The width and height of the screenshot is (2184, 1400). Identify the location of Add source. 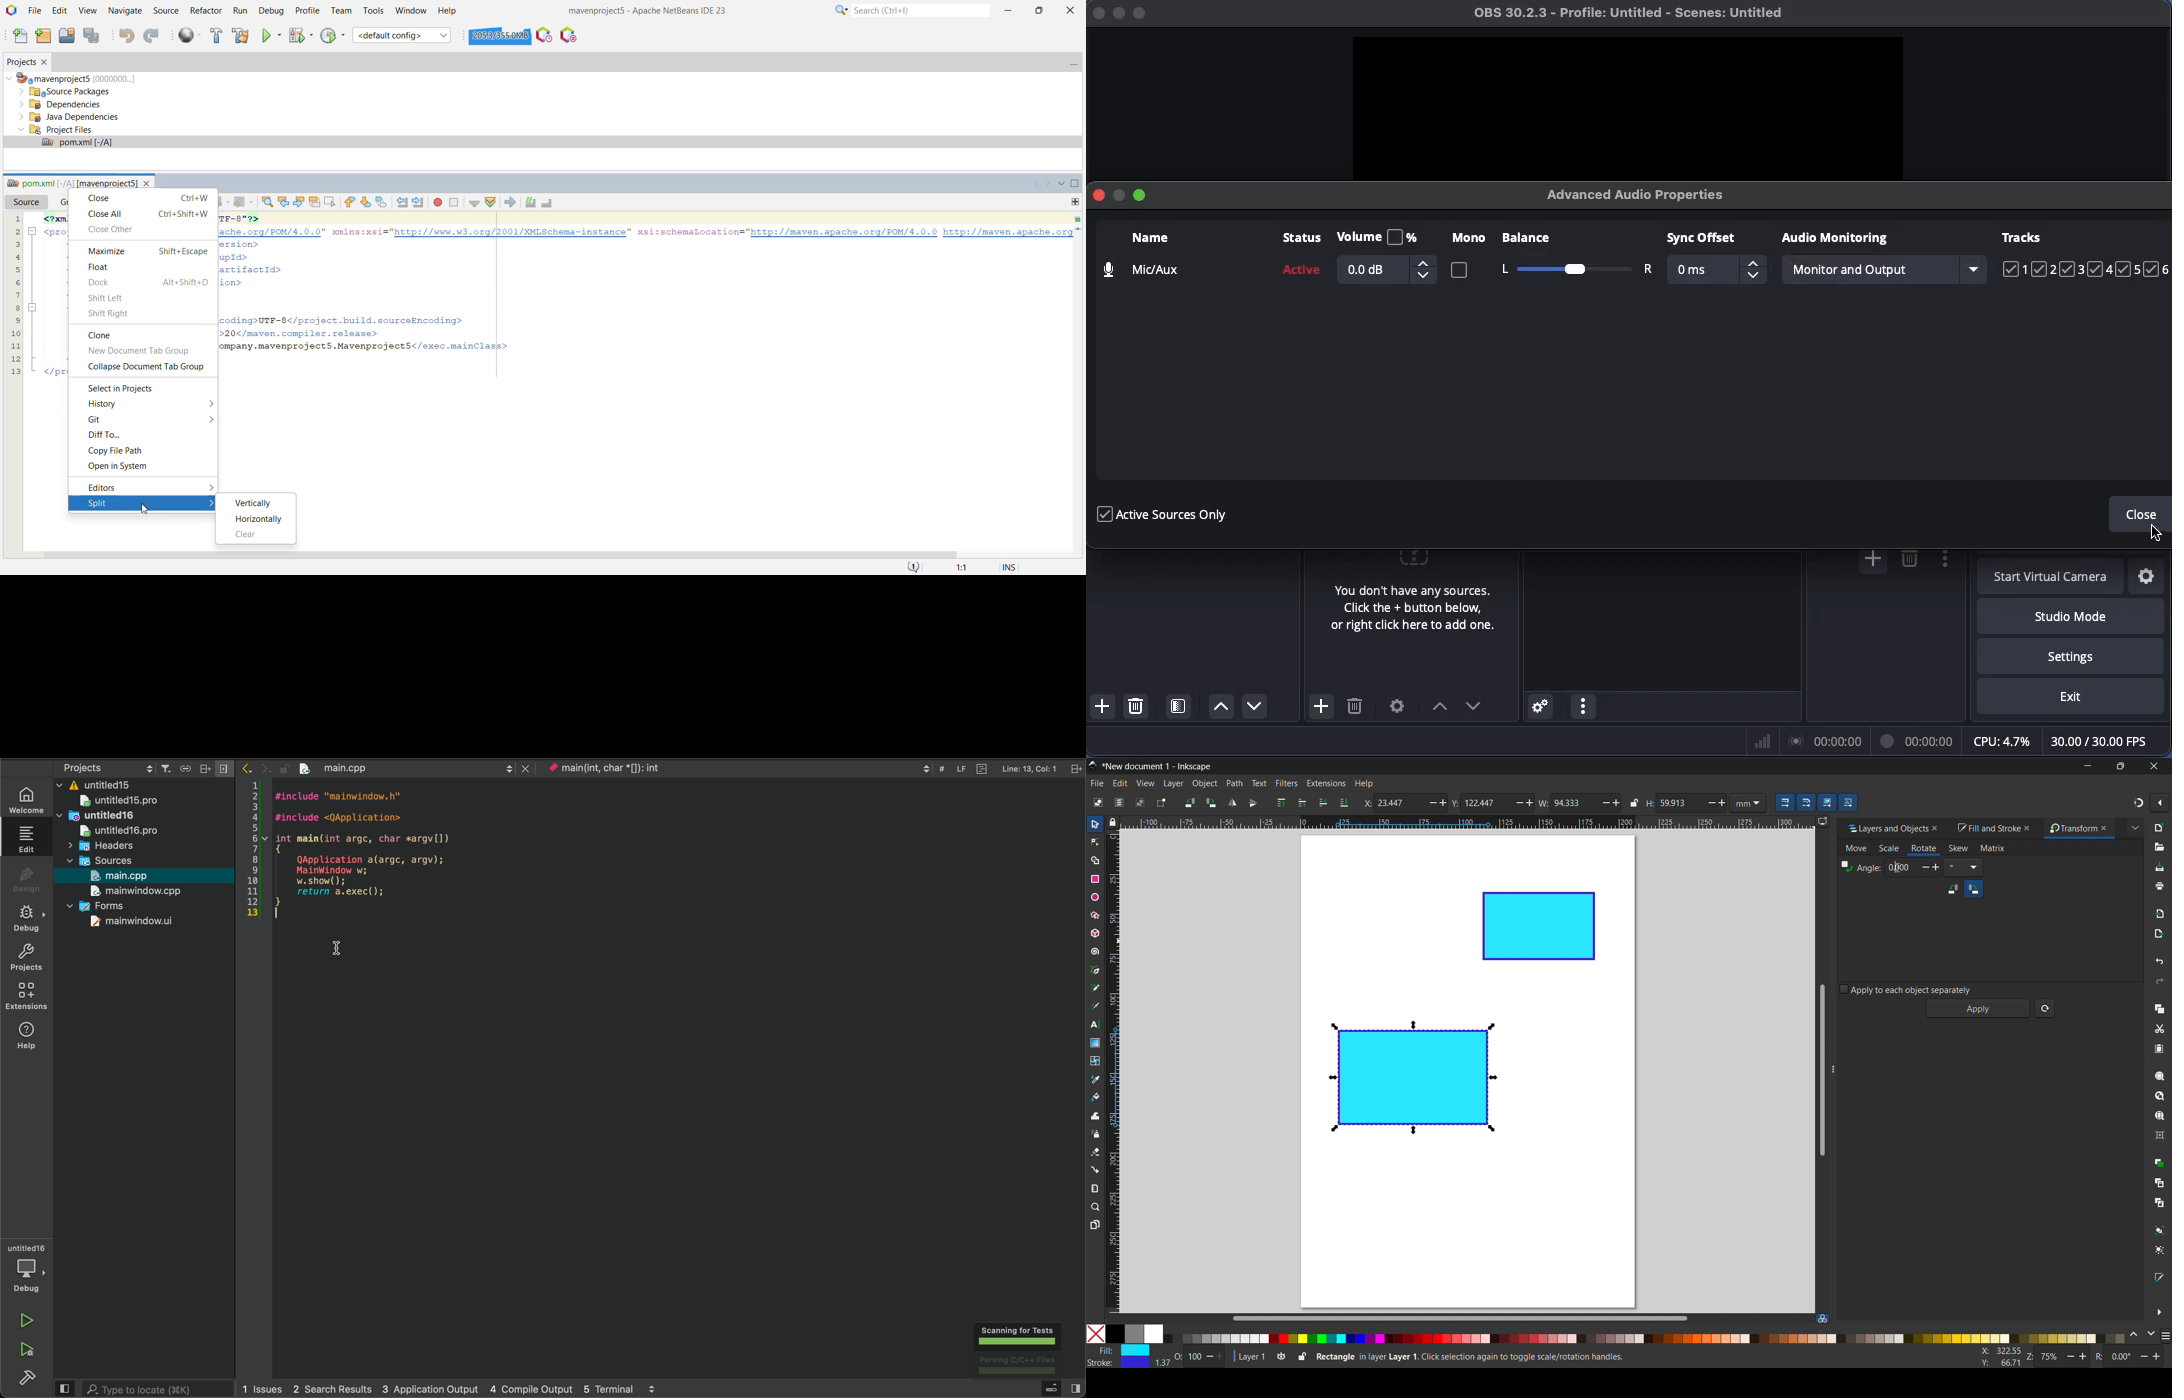
(1319, 706).